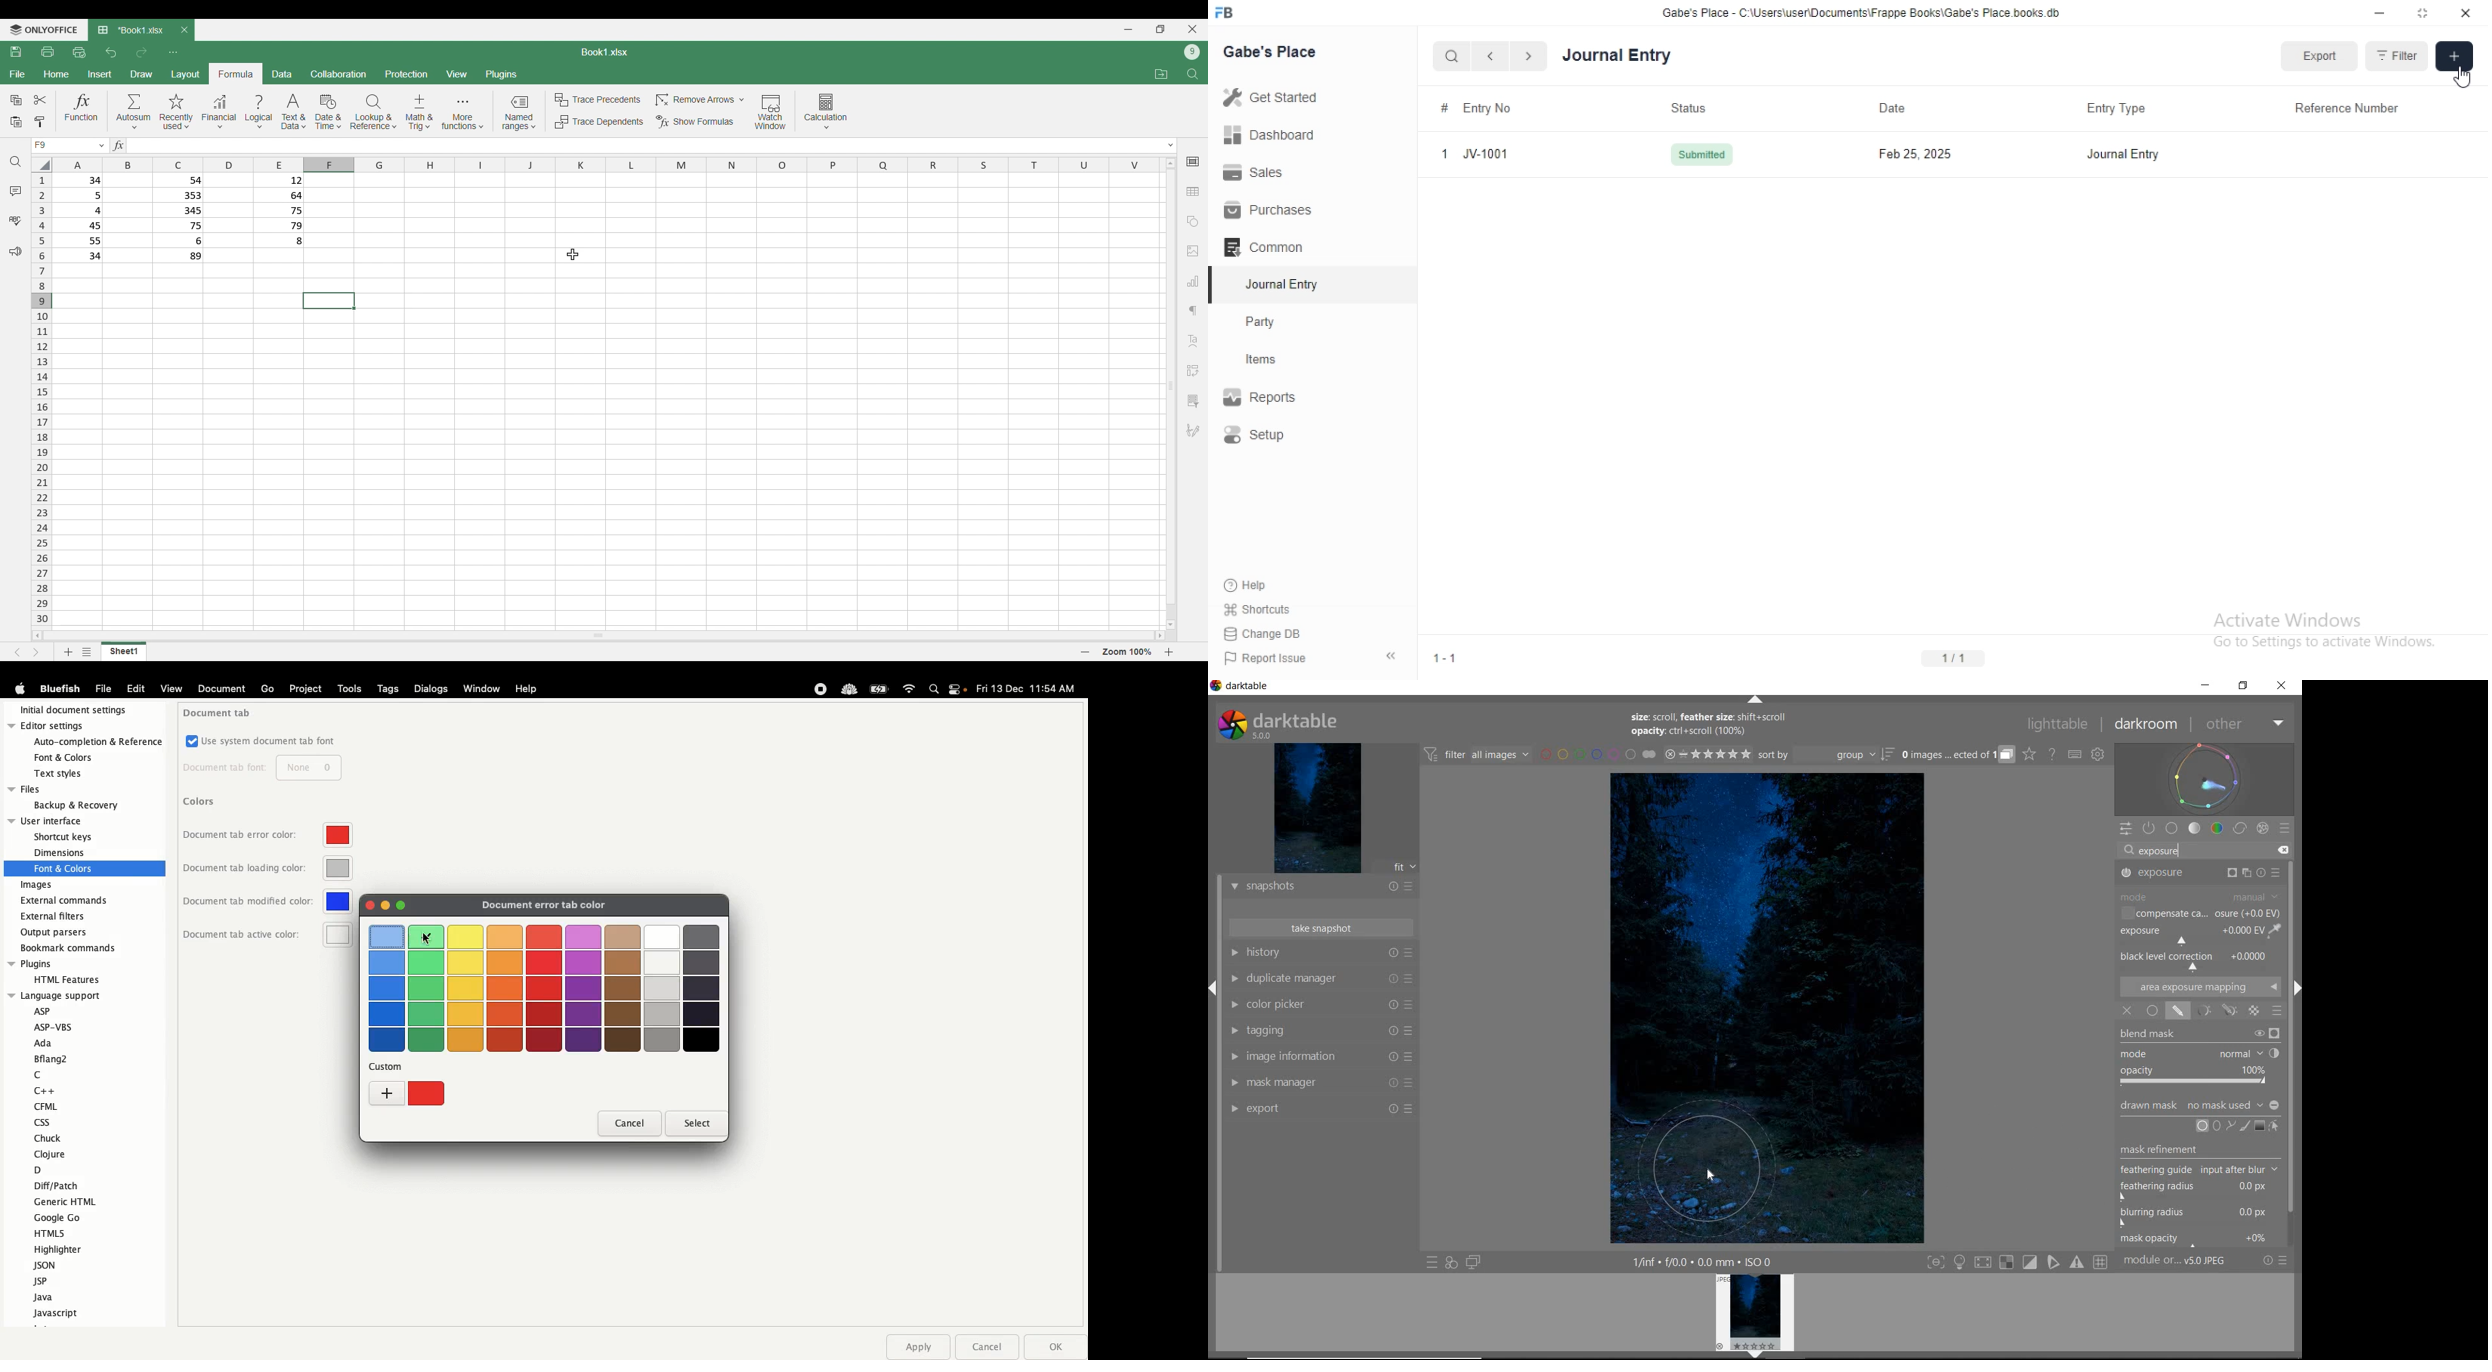 The image size is (2492, 1372). I want to click on SNAPSHOTS, so click(1321, 888).